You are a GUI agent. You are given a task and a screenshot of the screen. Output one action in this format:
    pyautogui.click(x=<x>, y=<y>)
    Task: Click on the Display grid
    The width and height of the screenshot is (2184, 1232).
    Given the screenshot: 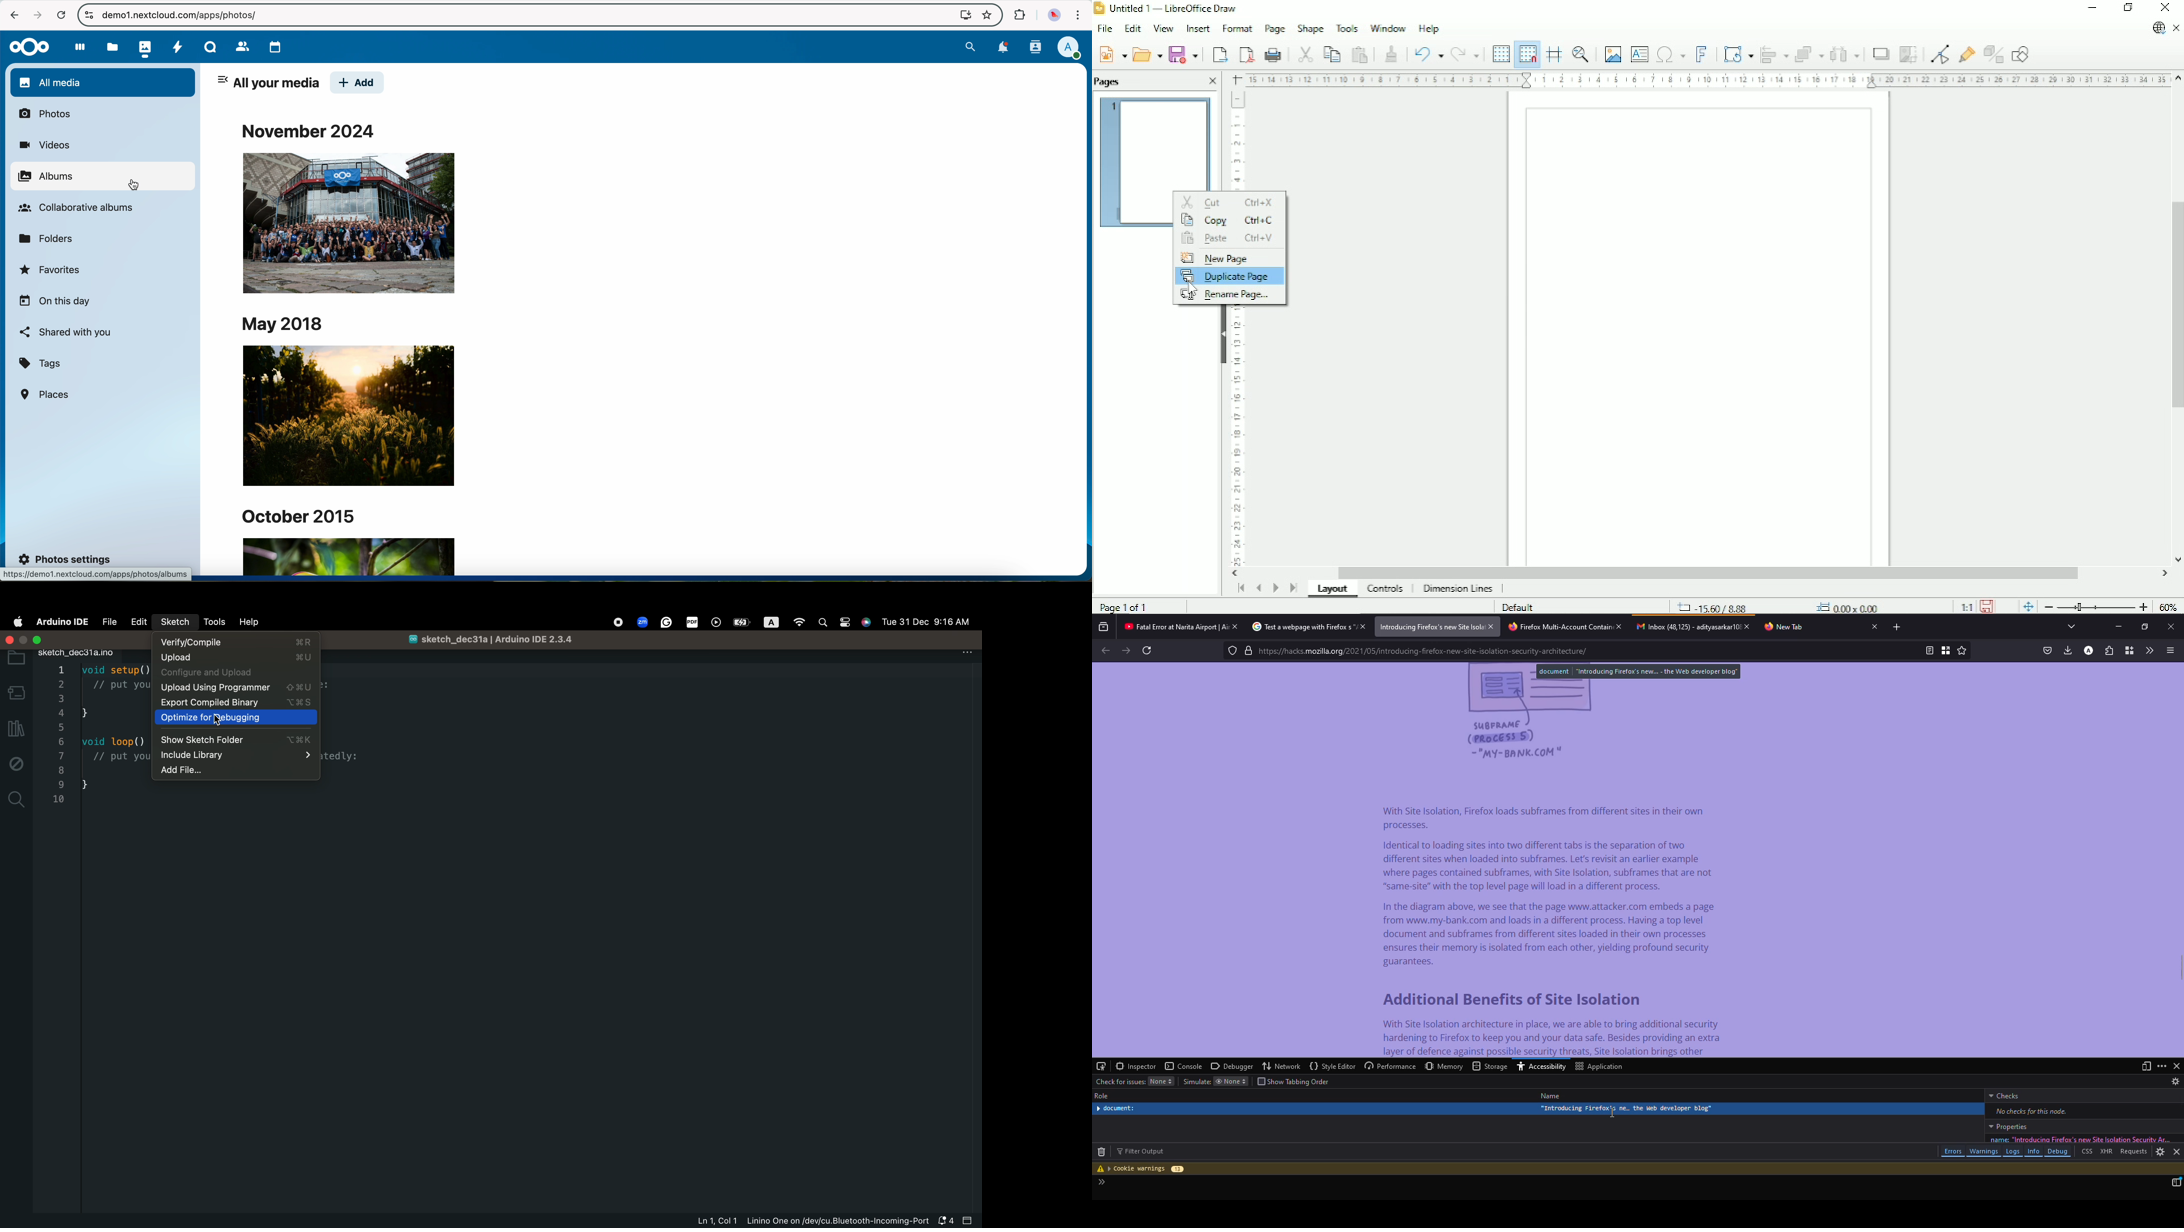 What is the action you would take?
    pyautogui.click(x=1500, y=53)
    